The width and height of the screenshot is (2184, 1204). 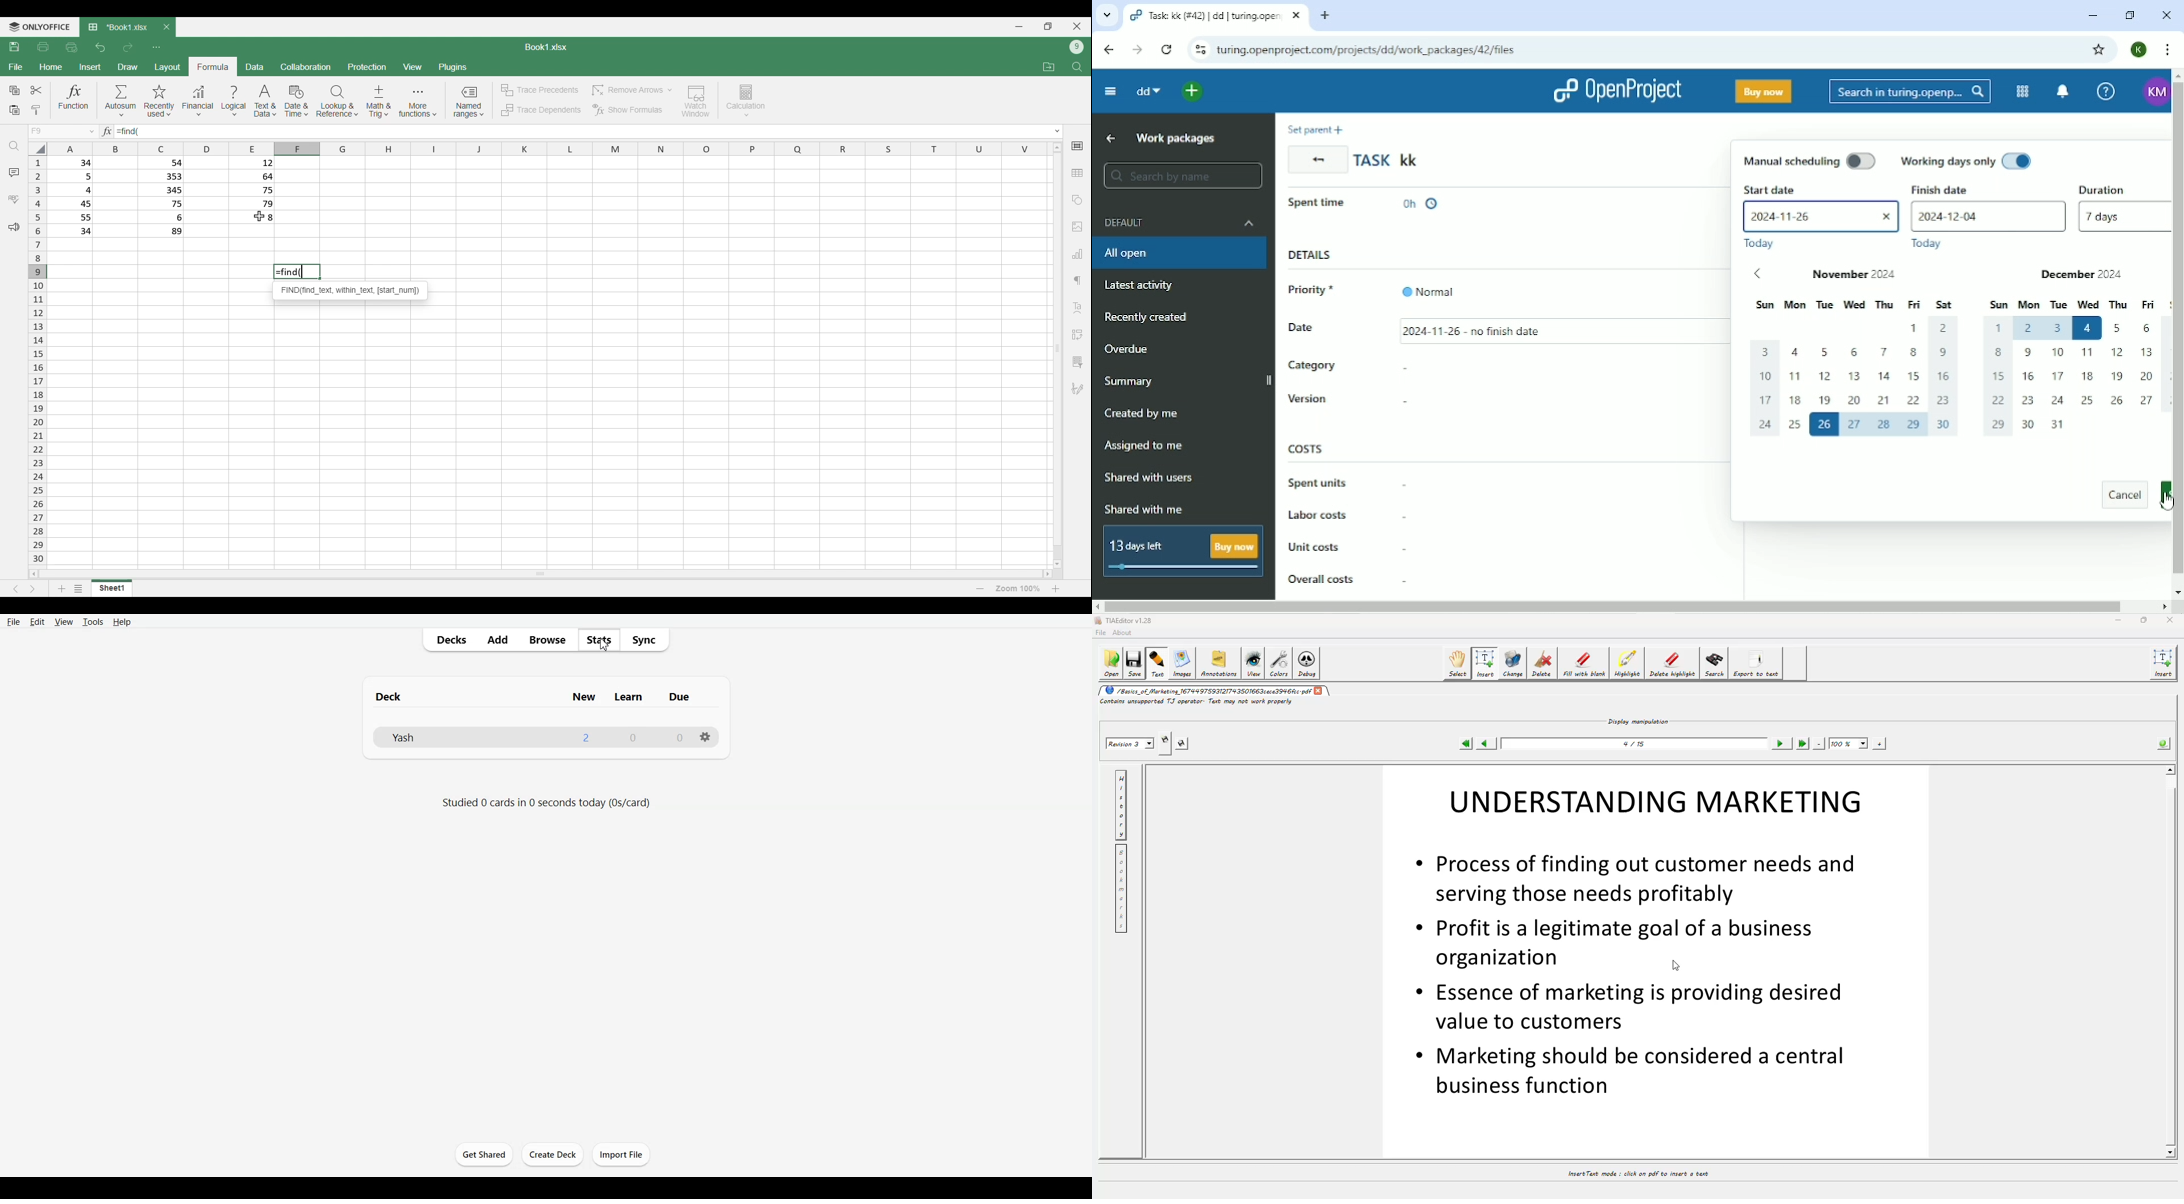 What do you see at coordinates (676, 737) in the screenshot?
I see `0` at bounding box center [676, 737].